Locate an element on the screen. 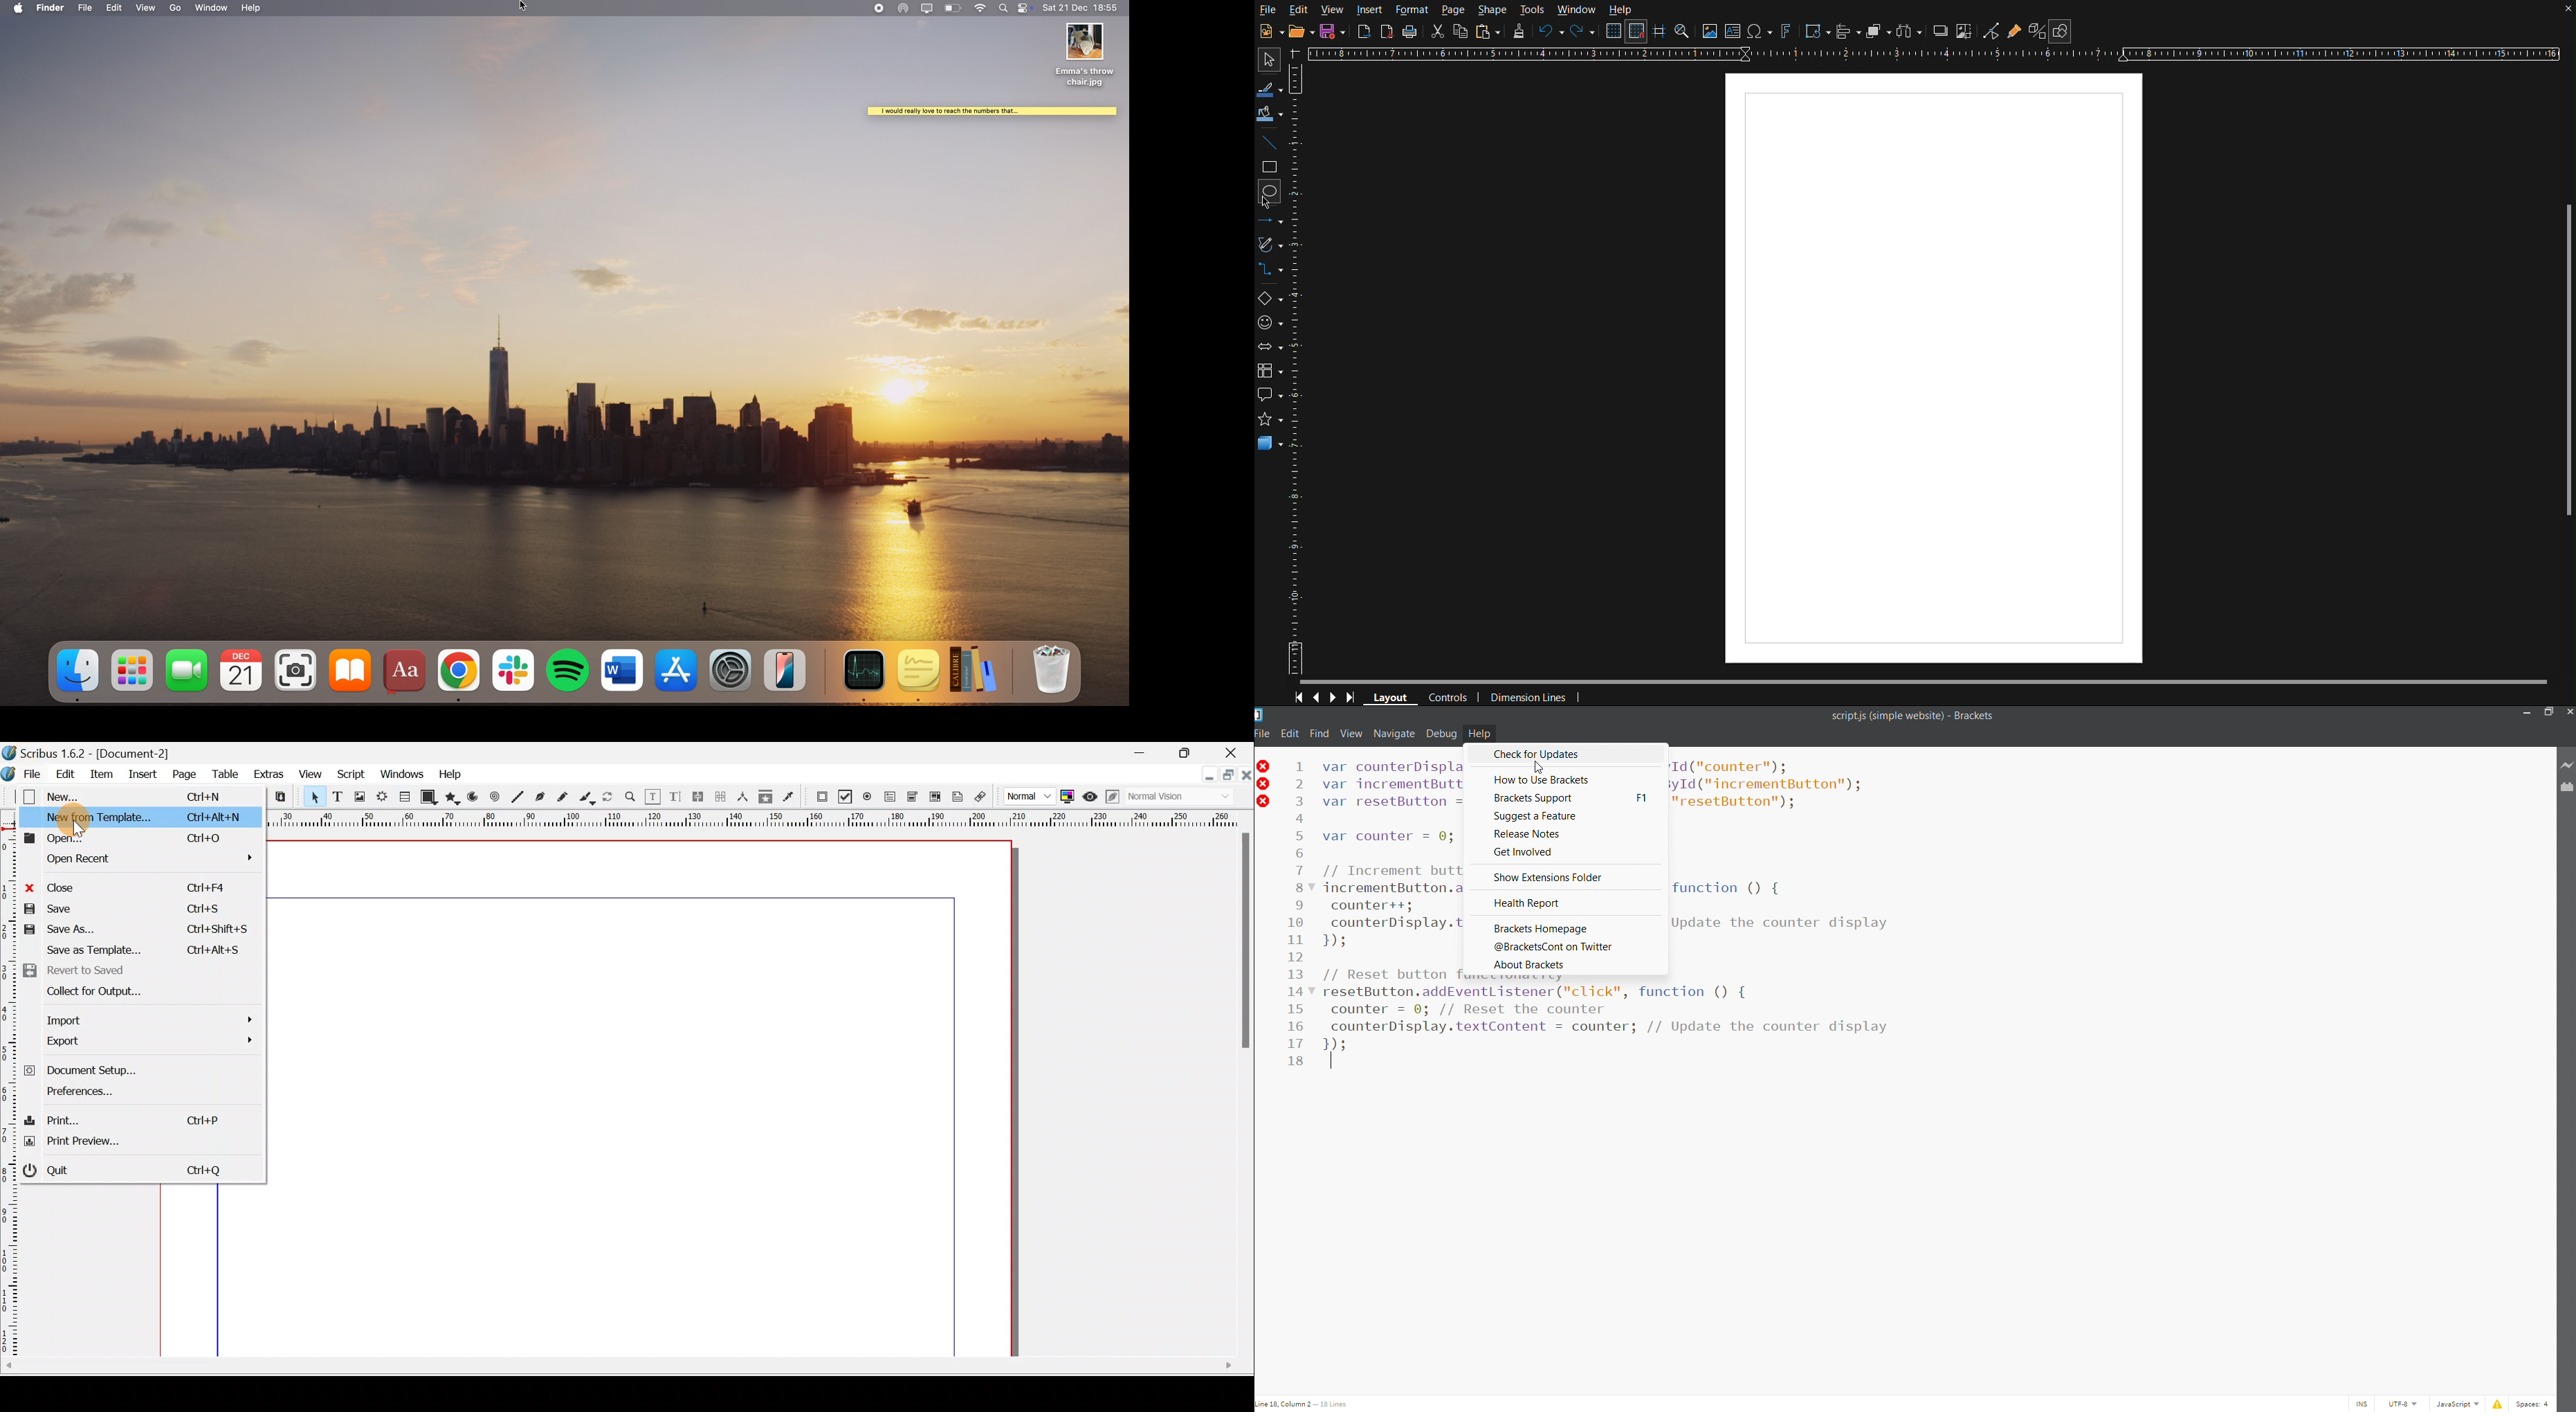  Polygon is located at coordinates (453, 798).